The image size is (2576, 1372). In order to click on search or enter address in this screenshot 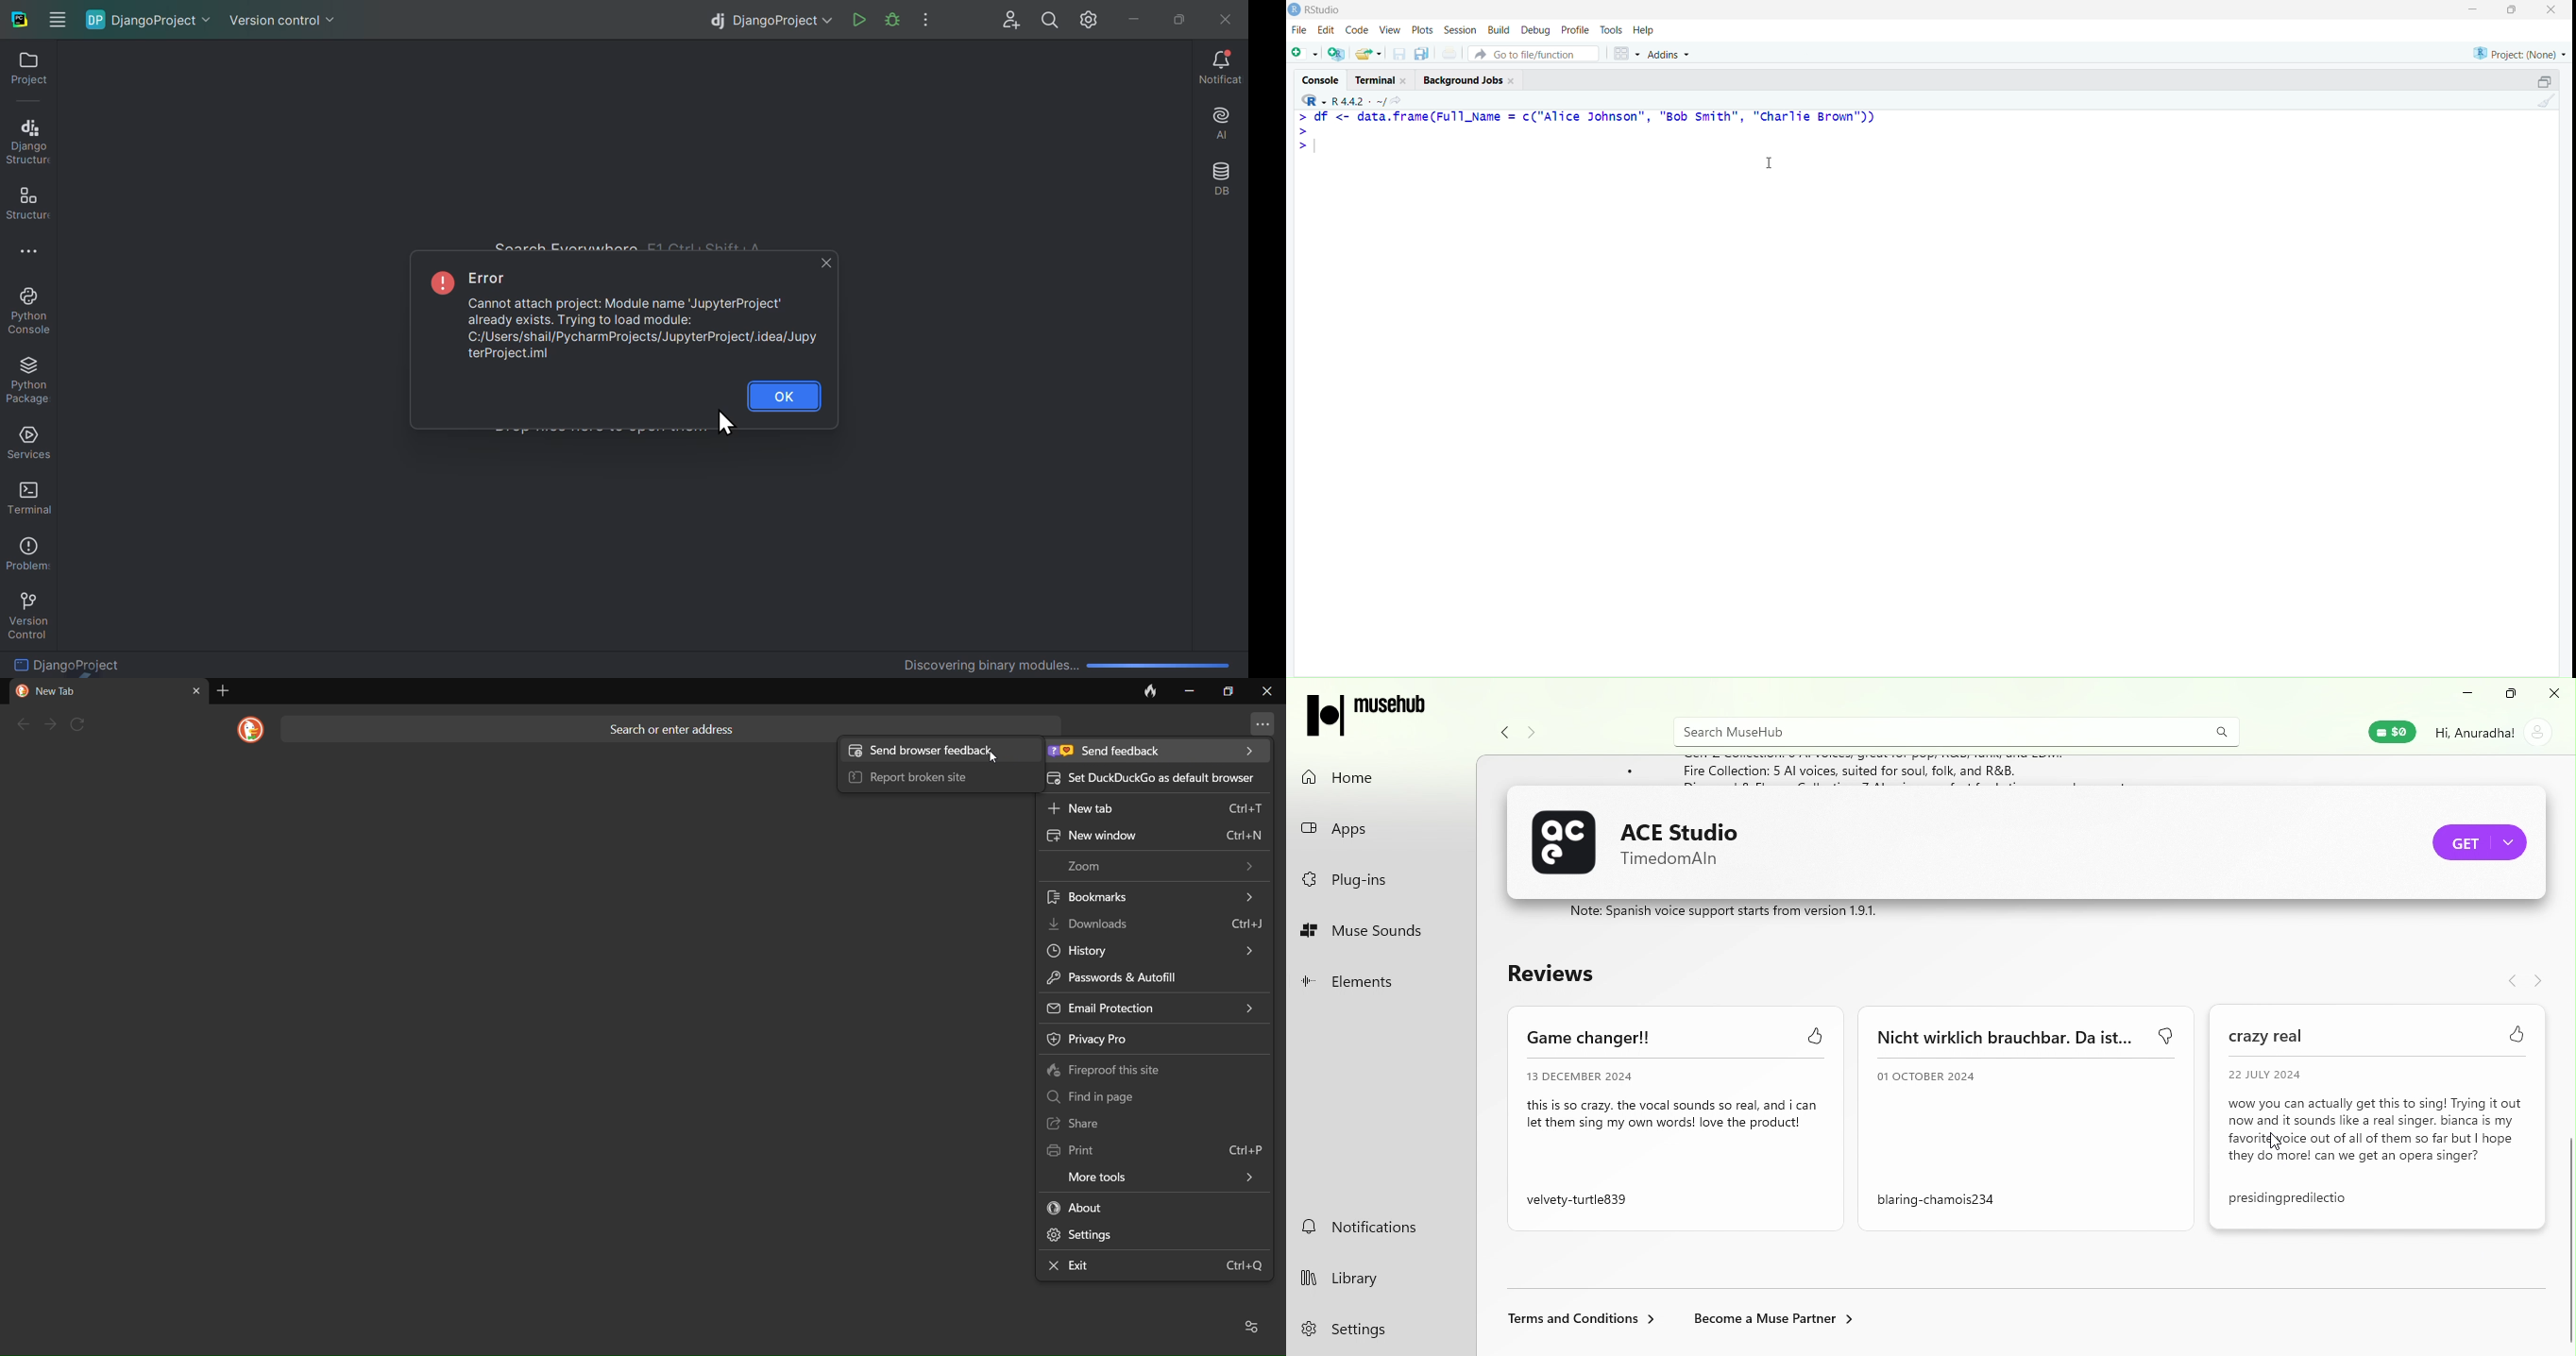, I will do `click(676, 721)`.